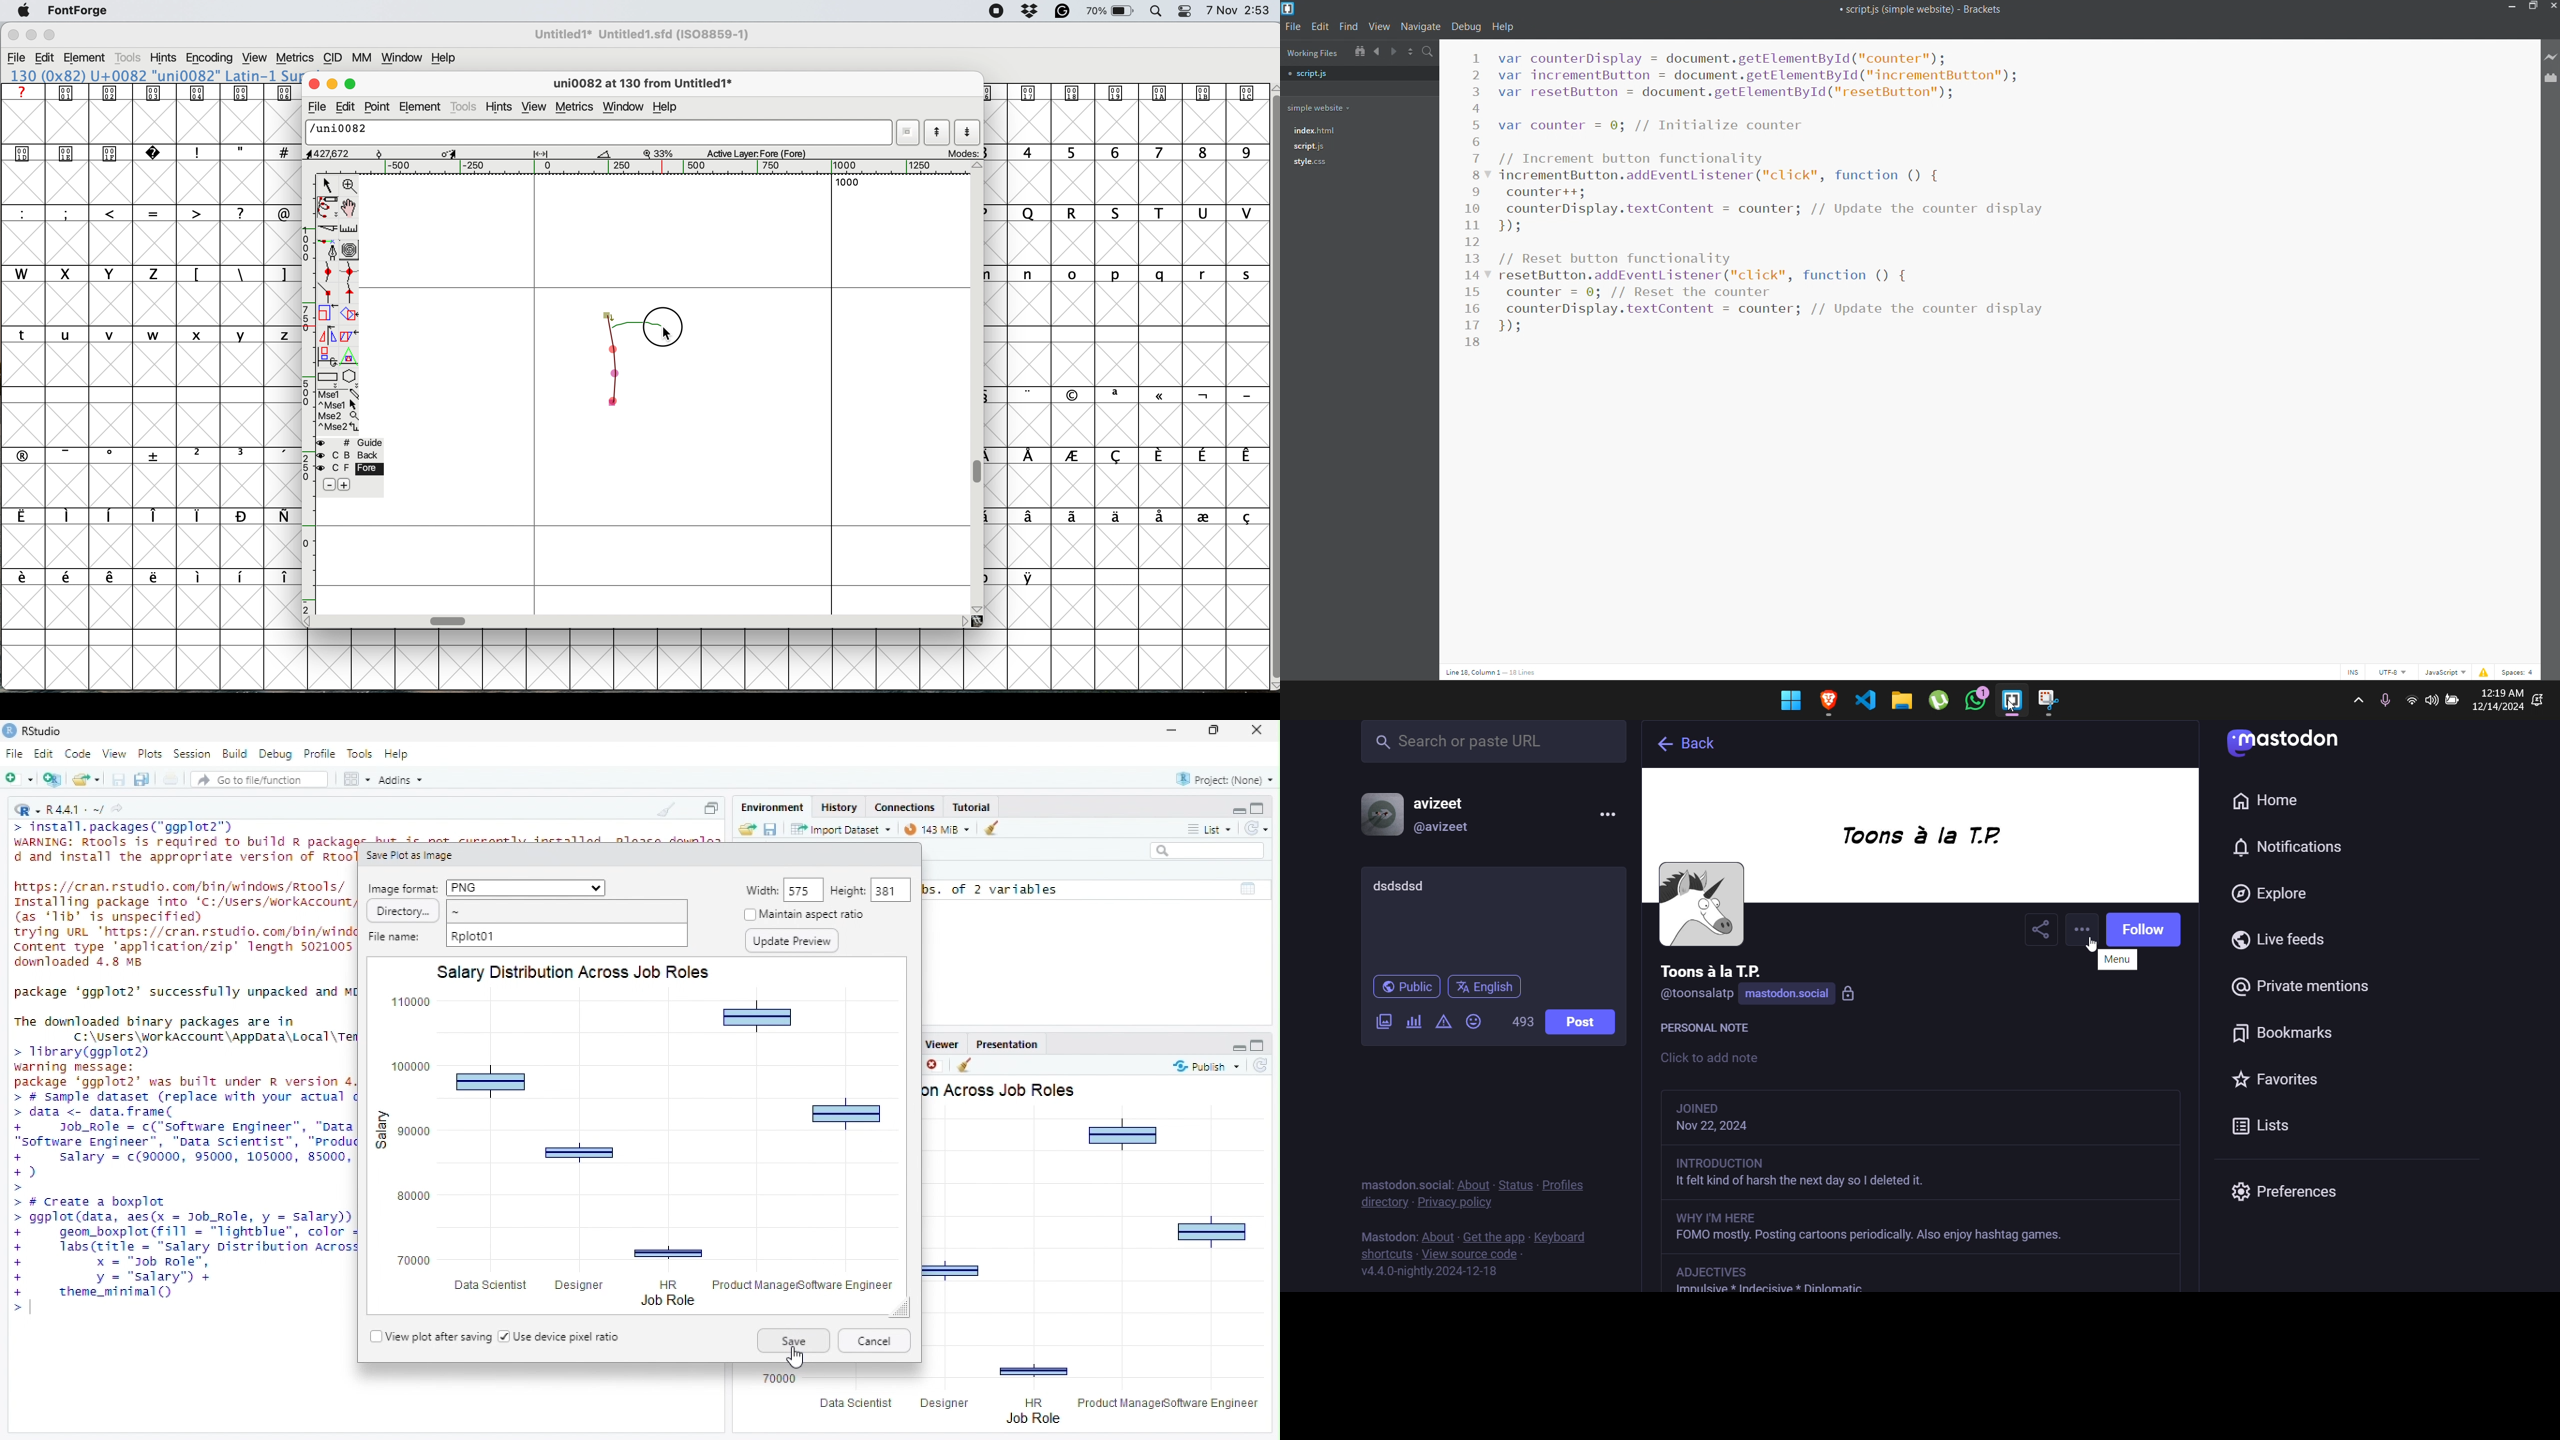 This screenshot has width=2576, height=1456. Describe the element at coordinates (2502, 691) in the screenshot. I see `12:19AM` at that location.